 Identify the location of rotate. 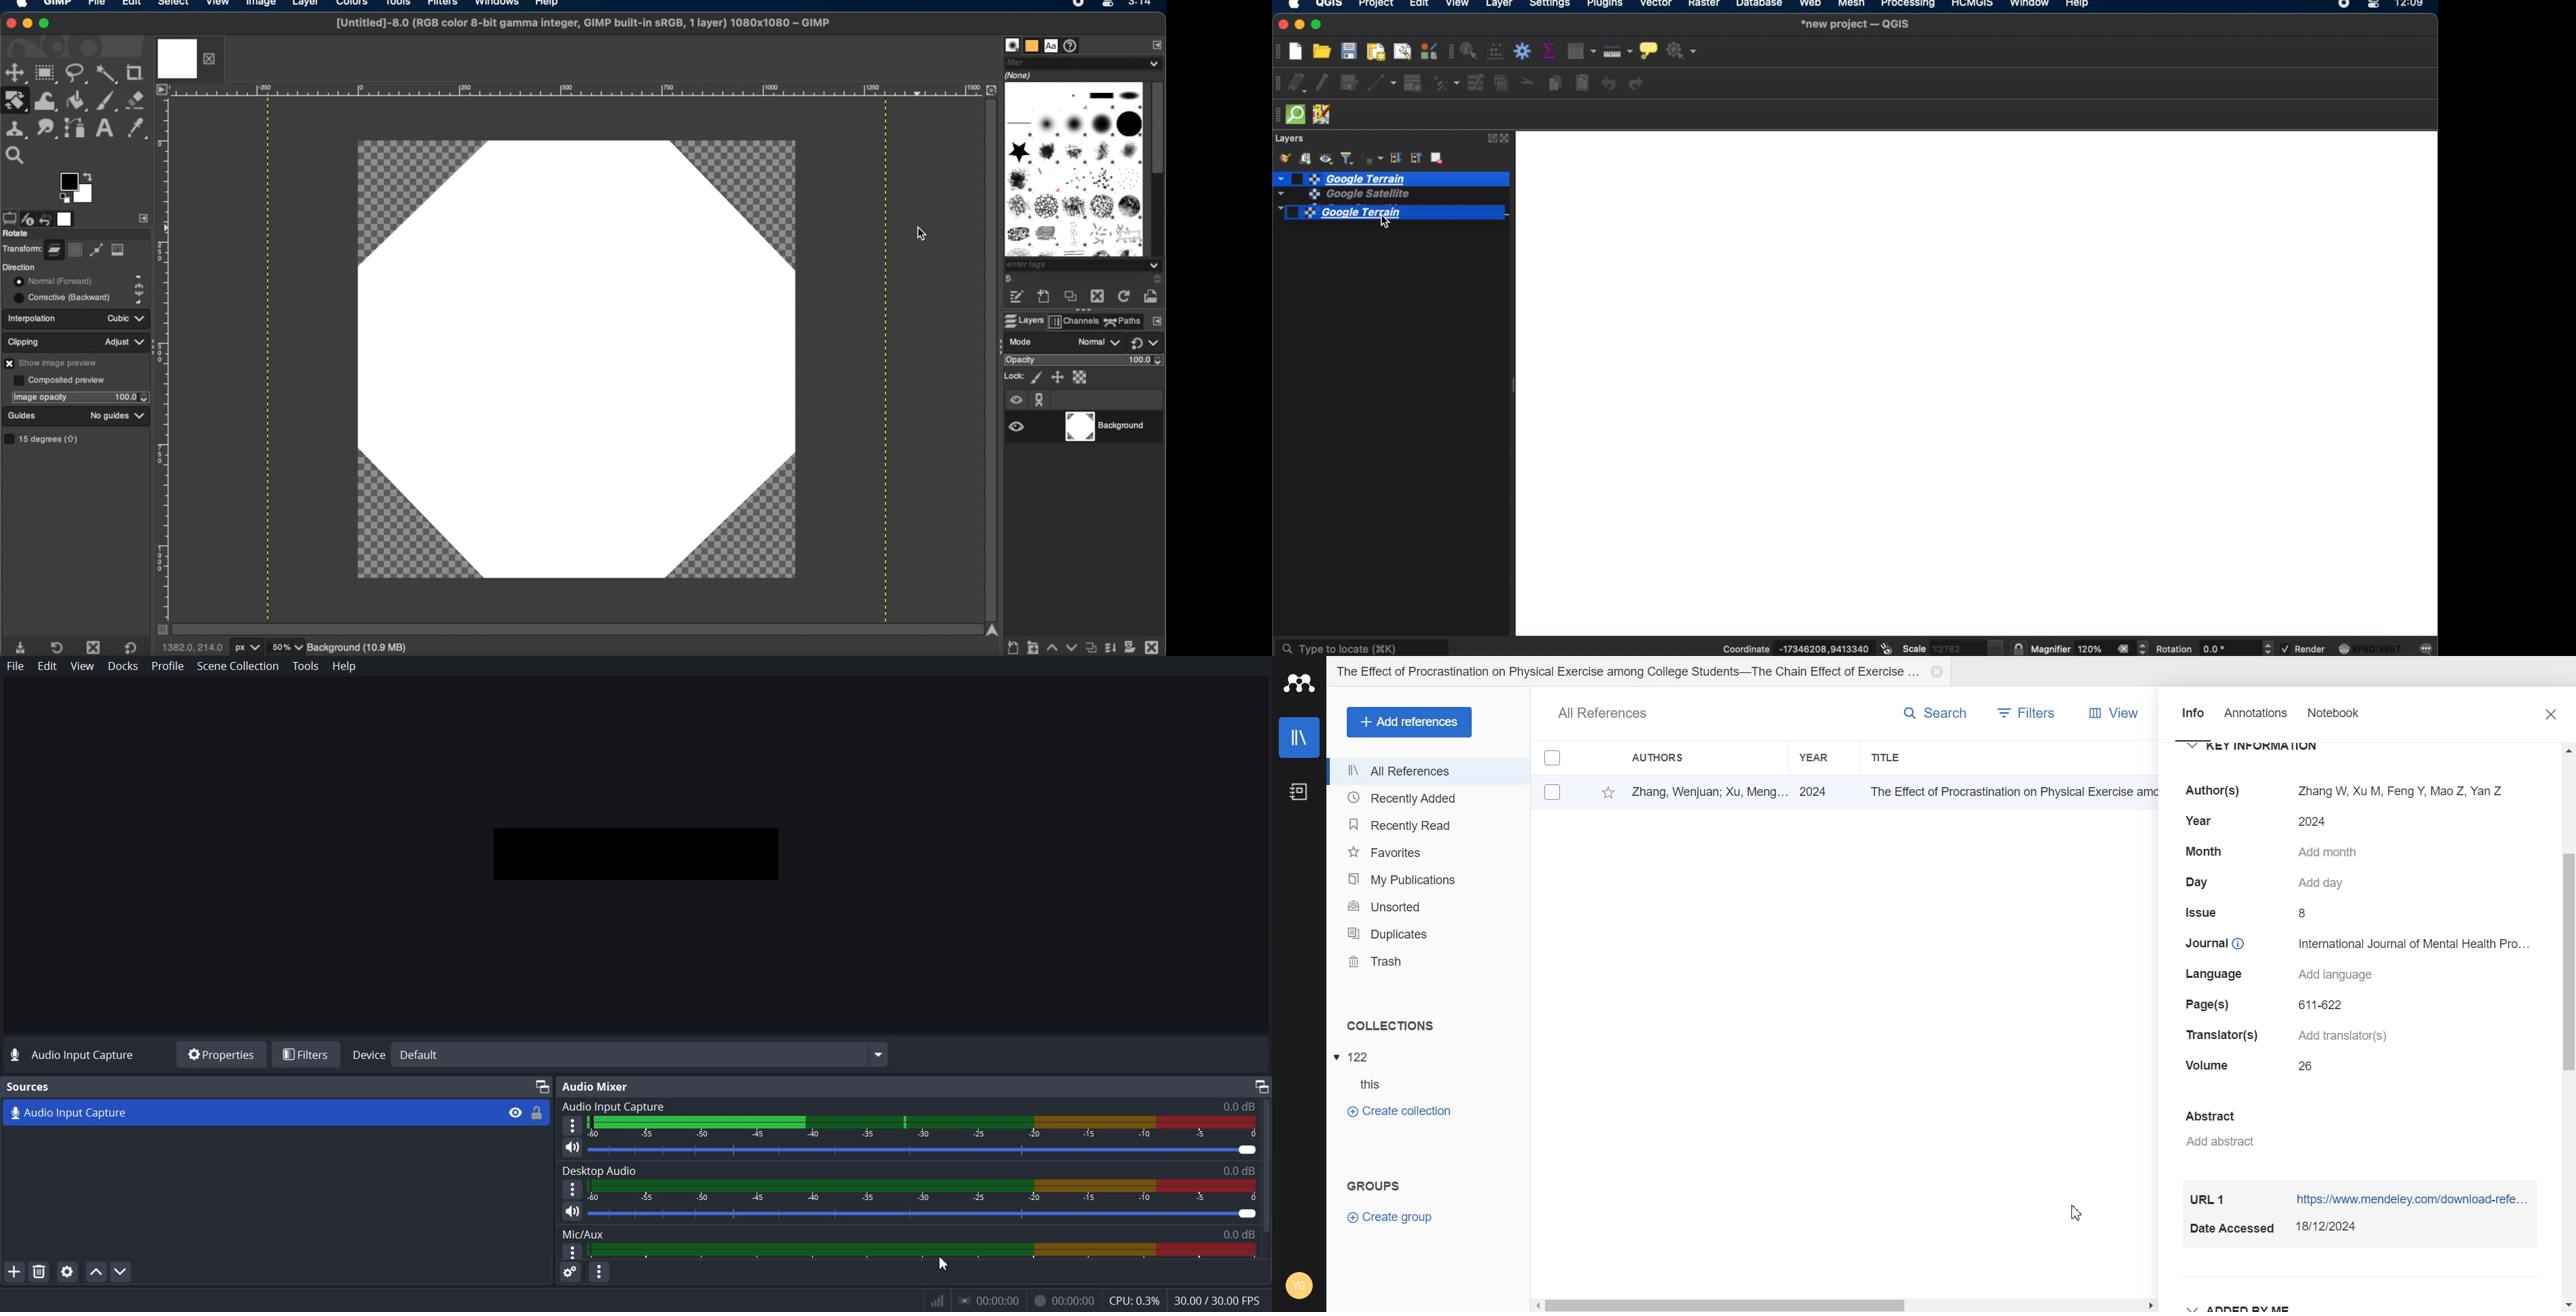
(17, 234).